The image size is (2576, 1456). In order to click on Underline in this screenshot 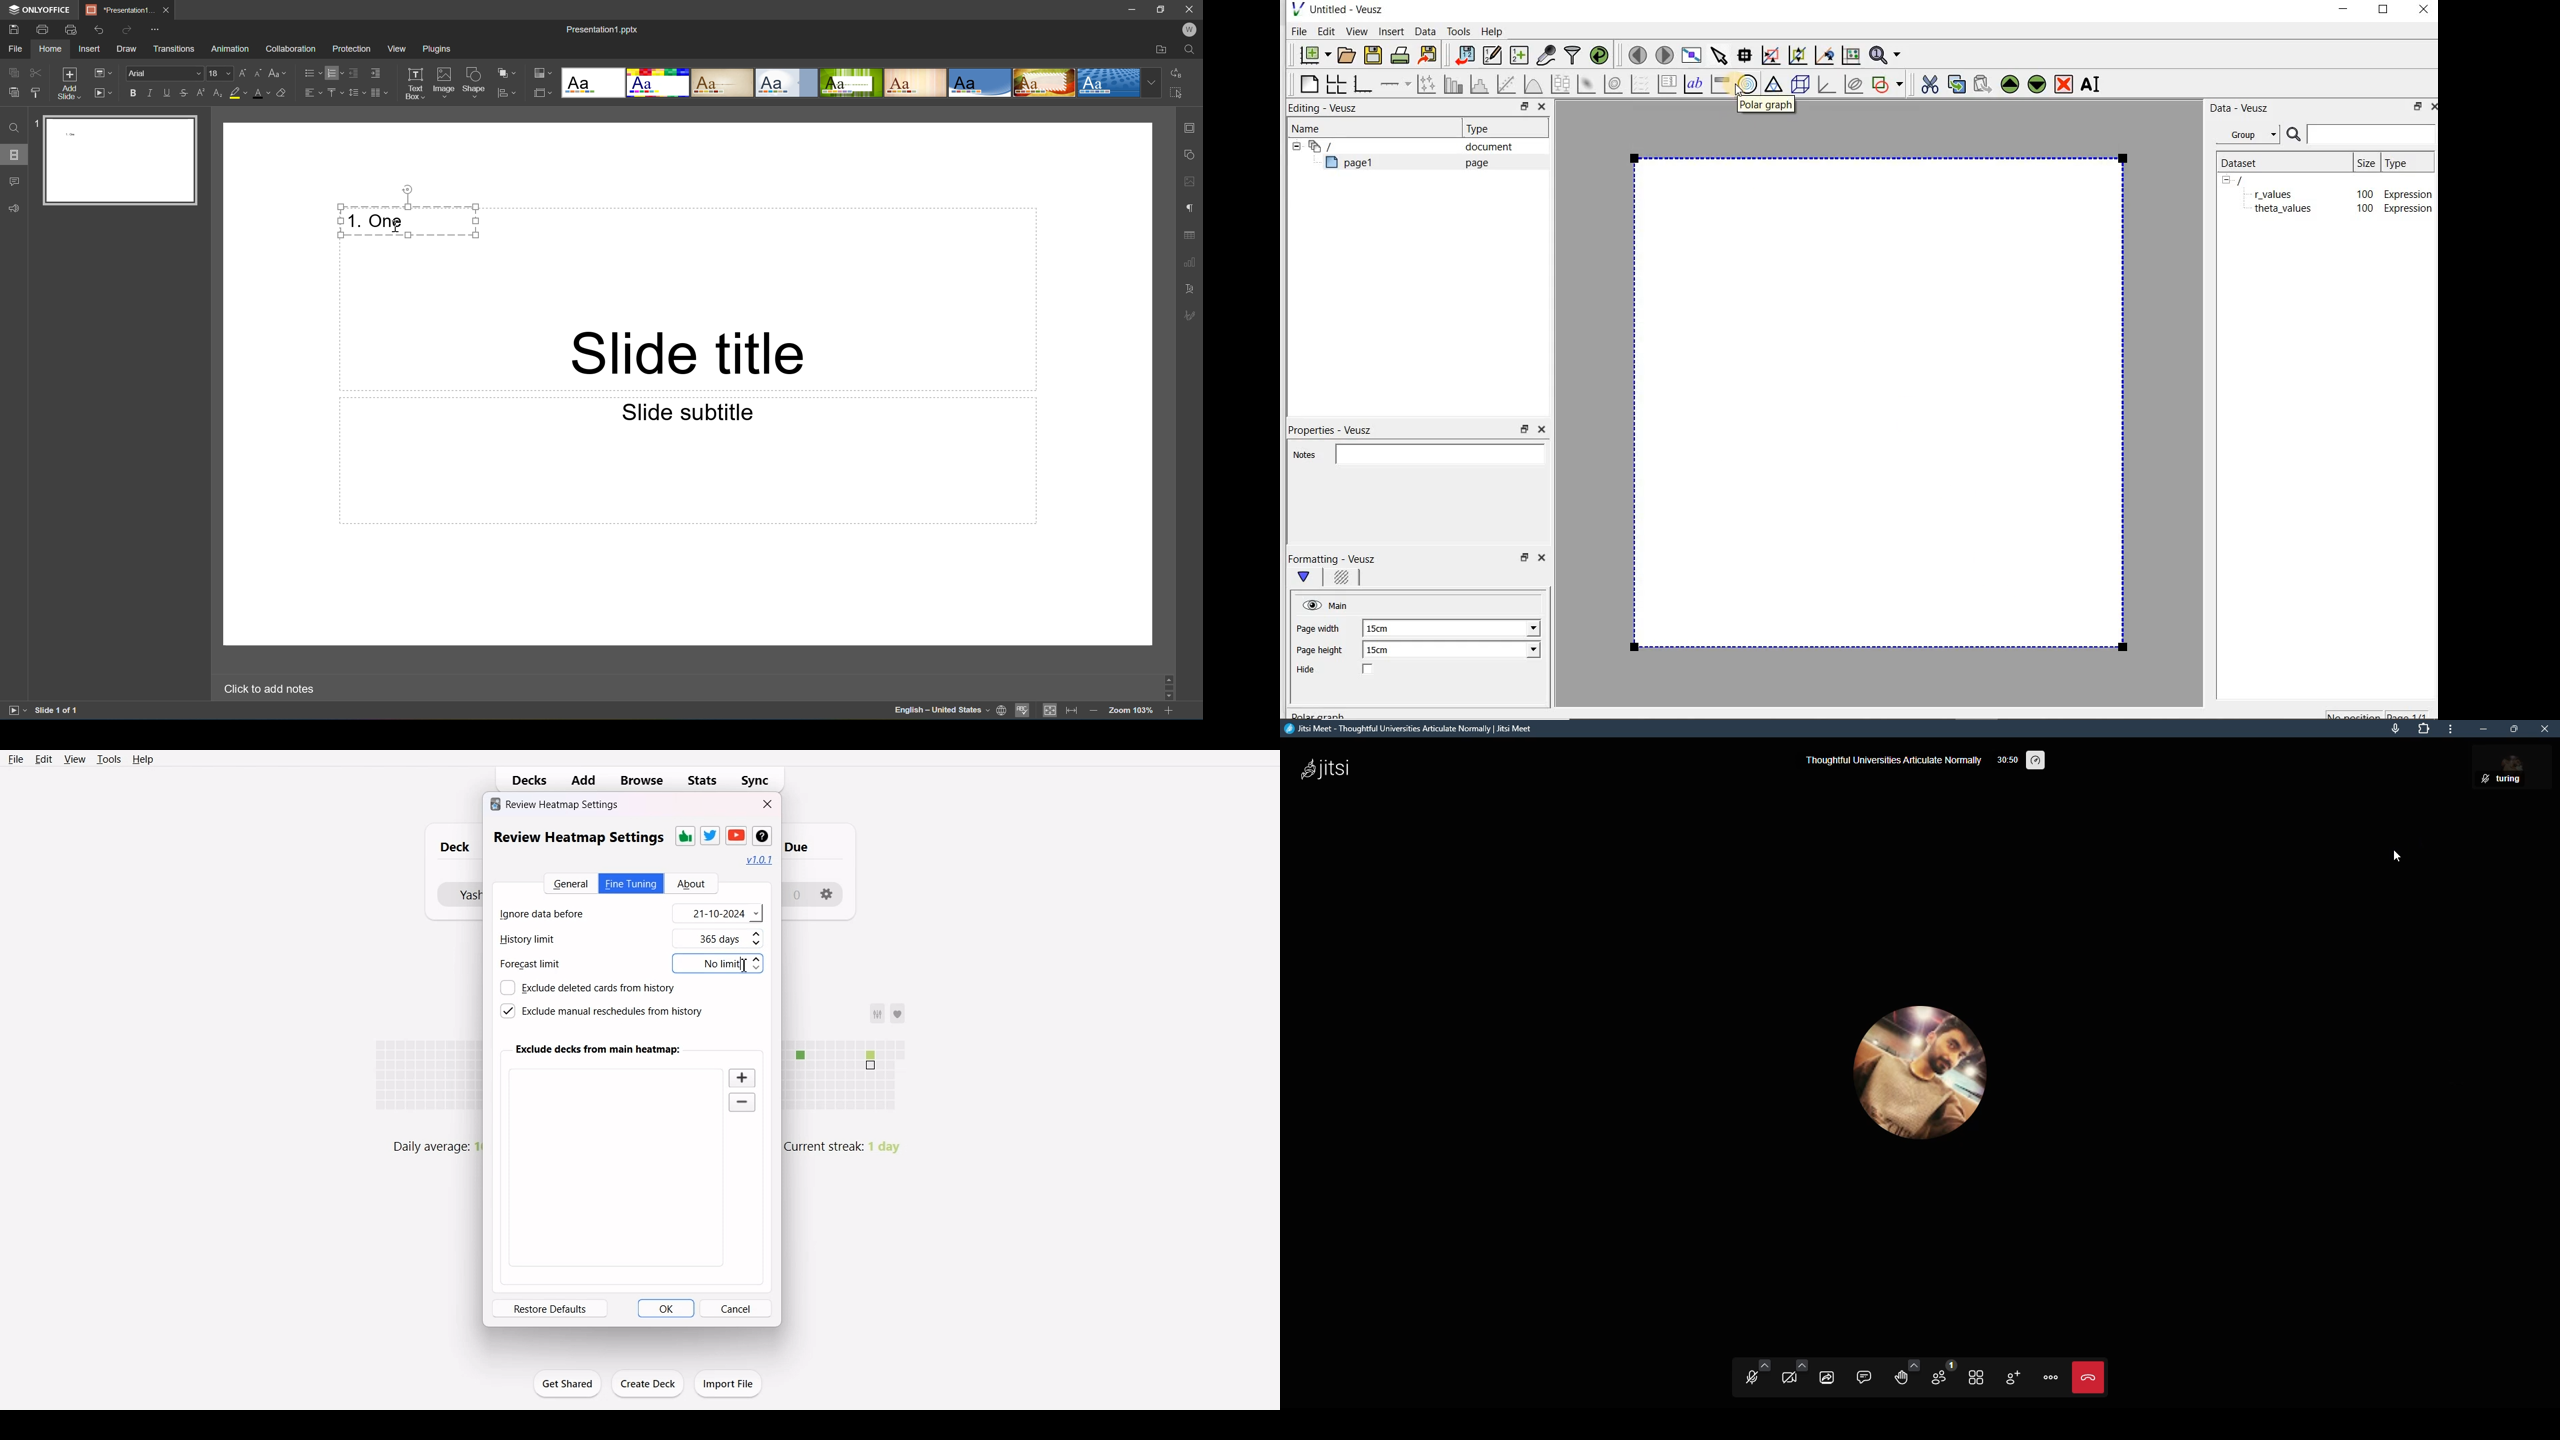, I will do `click(170, 93)`.